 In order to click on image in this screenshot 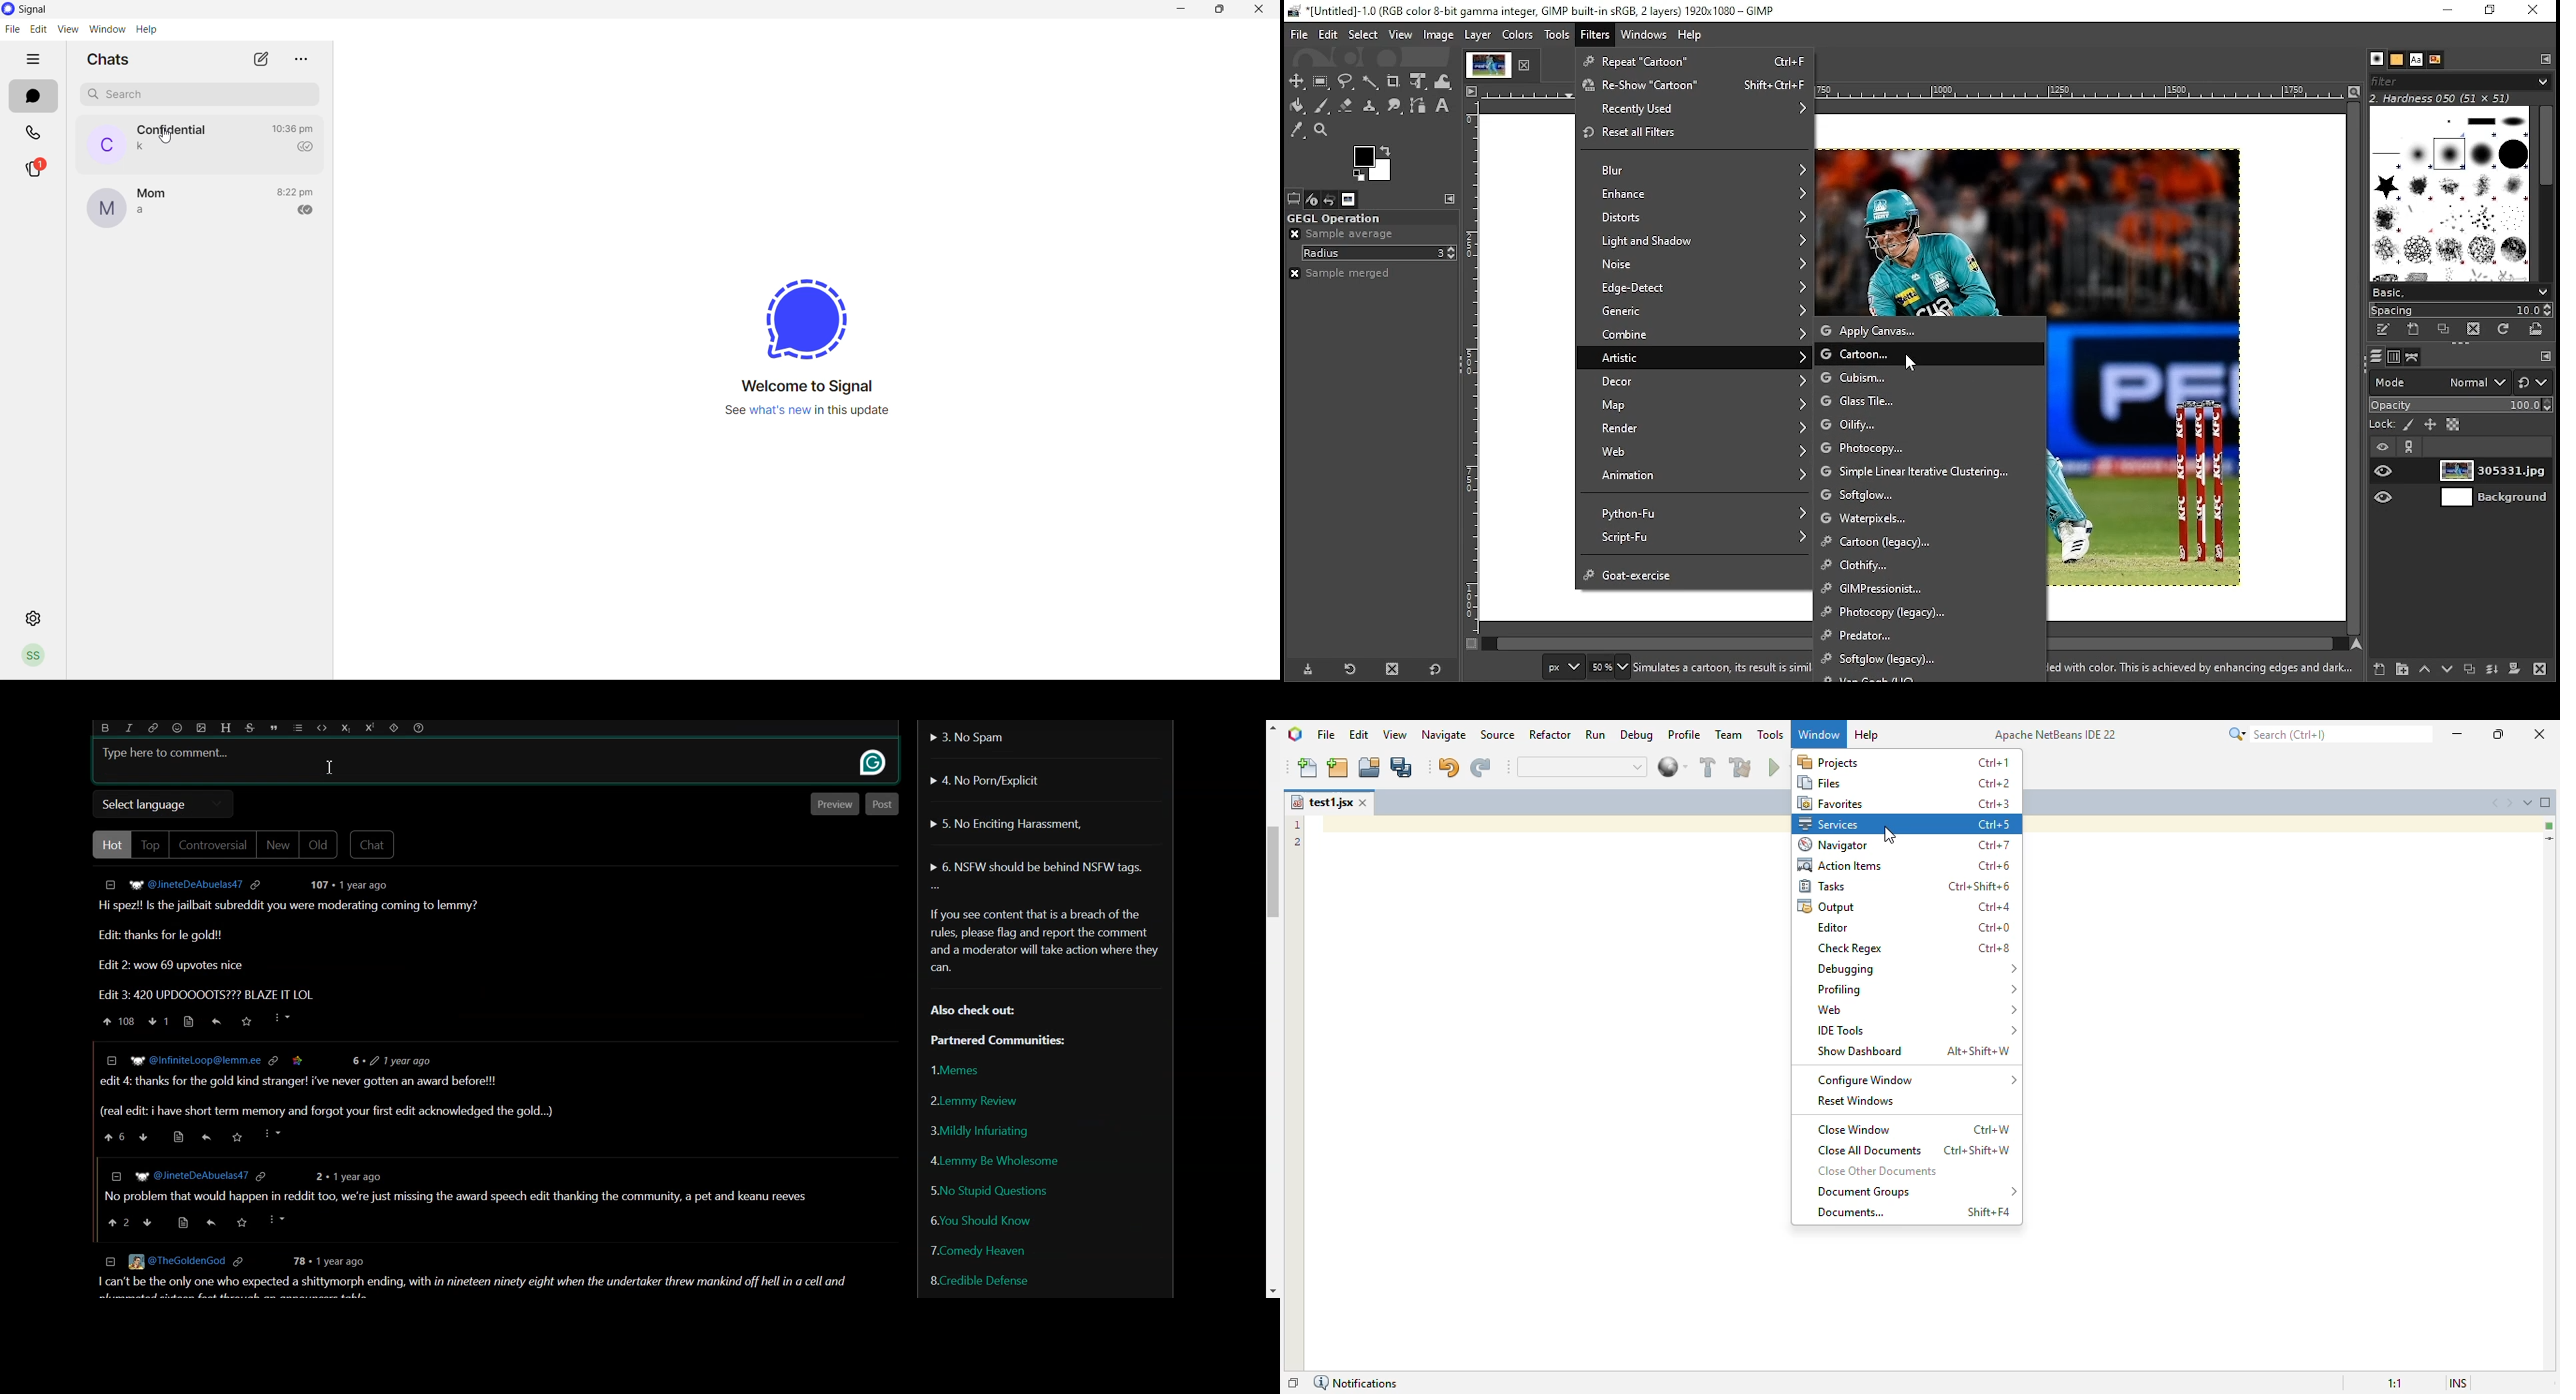, I will do `click(1440, 36)`.